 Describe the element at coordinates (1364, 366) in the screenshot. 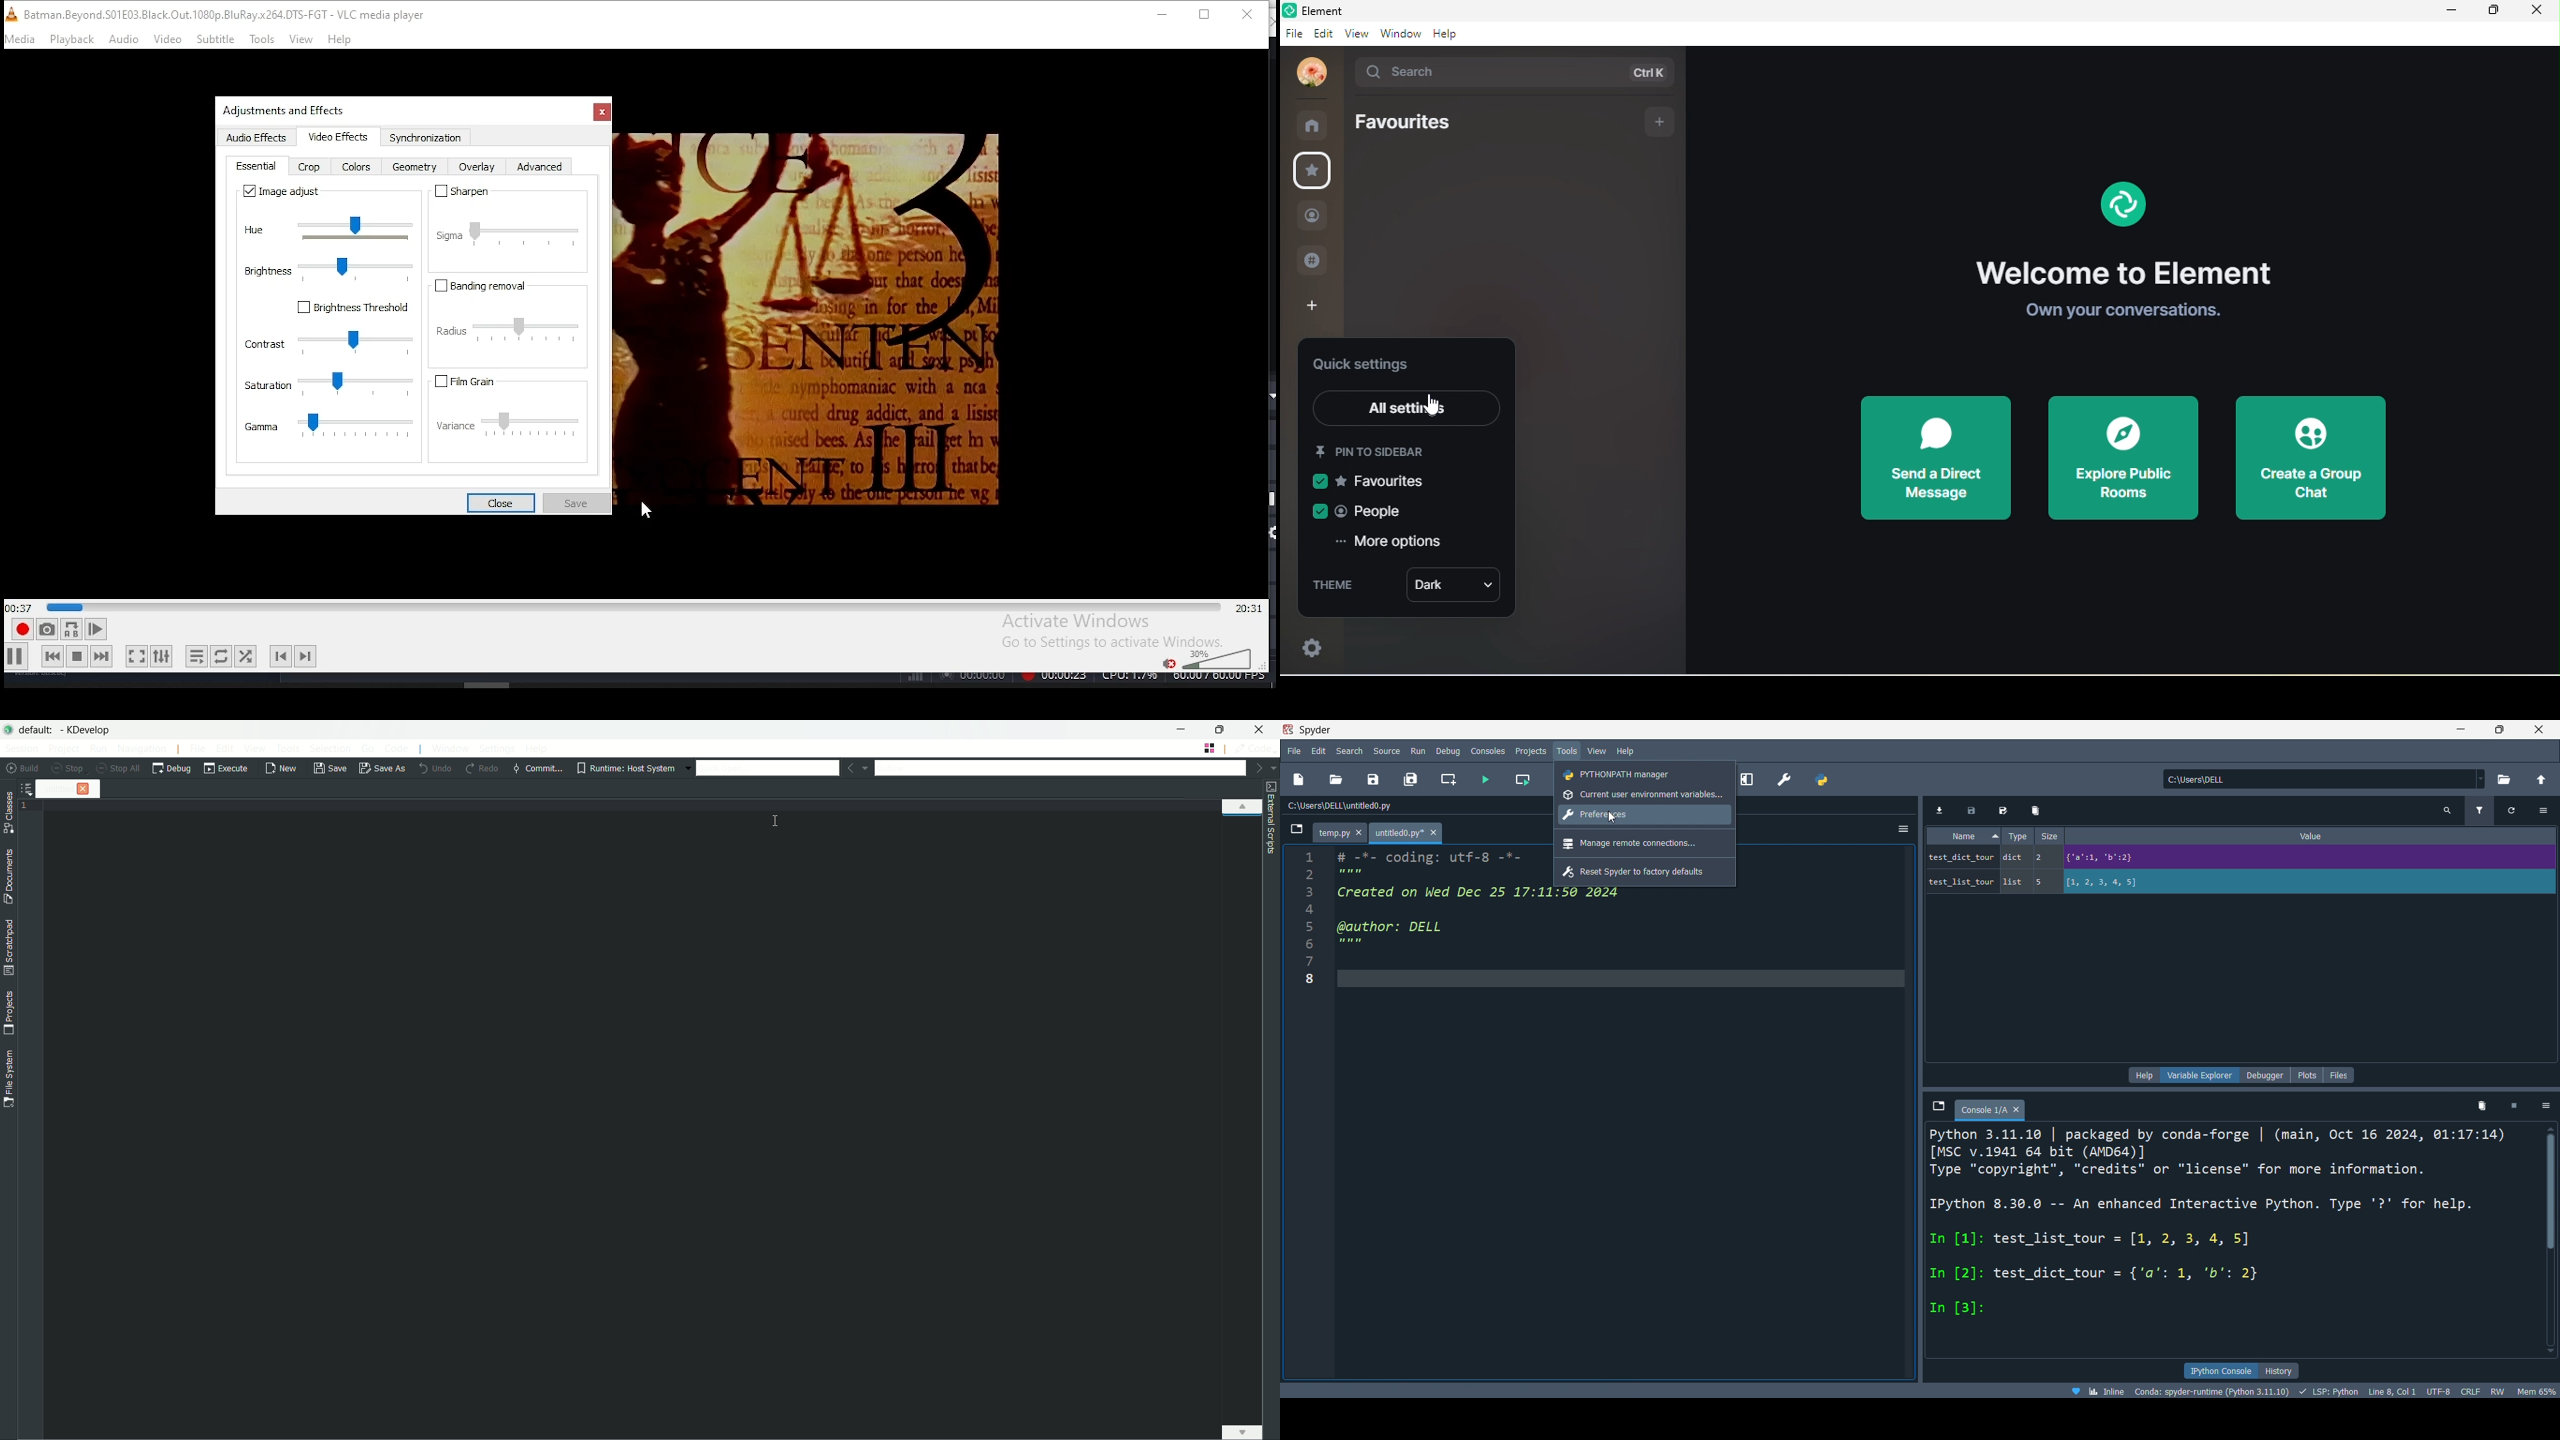

I see `quick settings` at that location.